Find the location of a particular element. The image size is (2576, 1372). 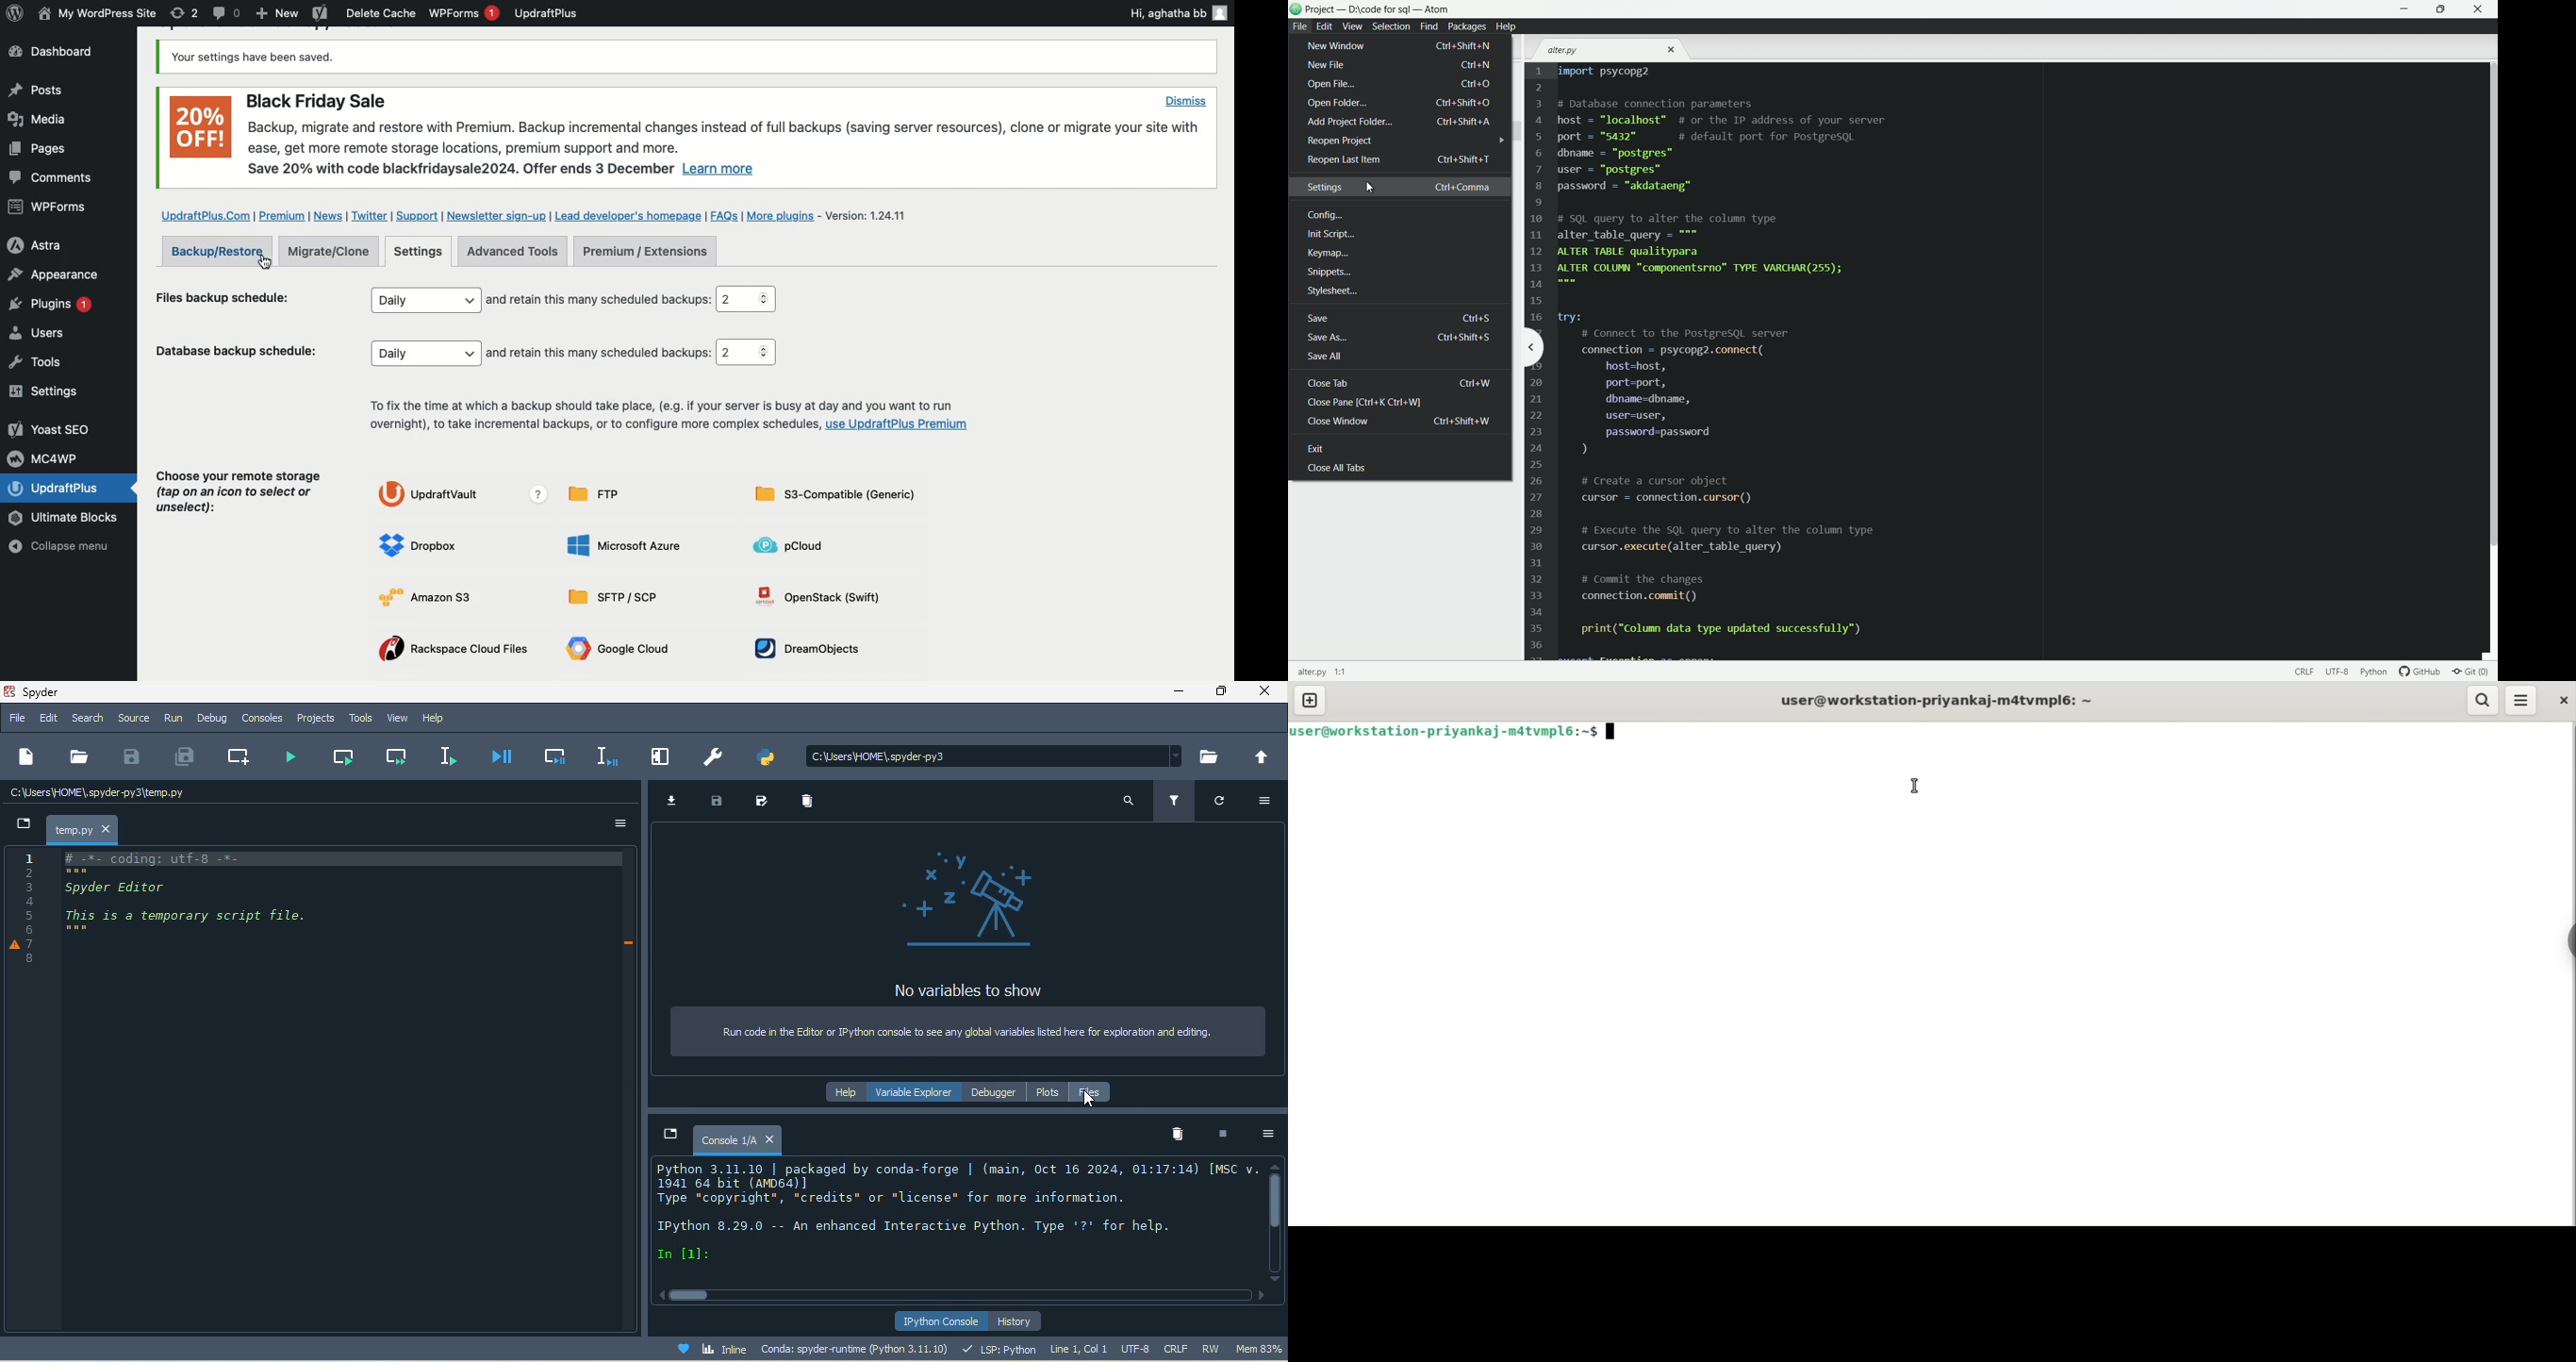

and retain this many scheduled backups: is located at coordinates (599, 351).